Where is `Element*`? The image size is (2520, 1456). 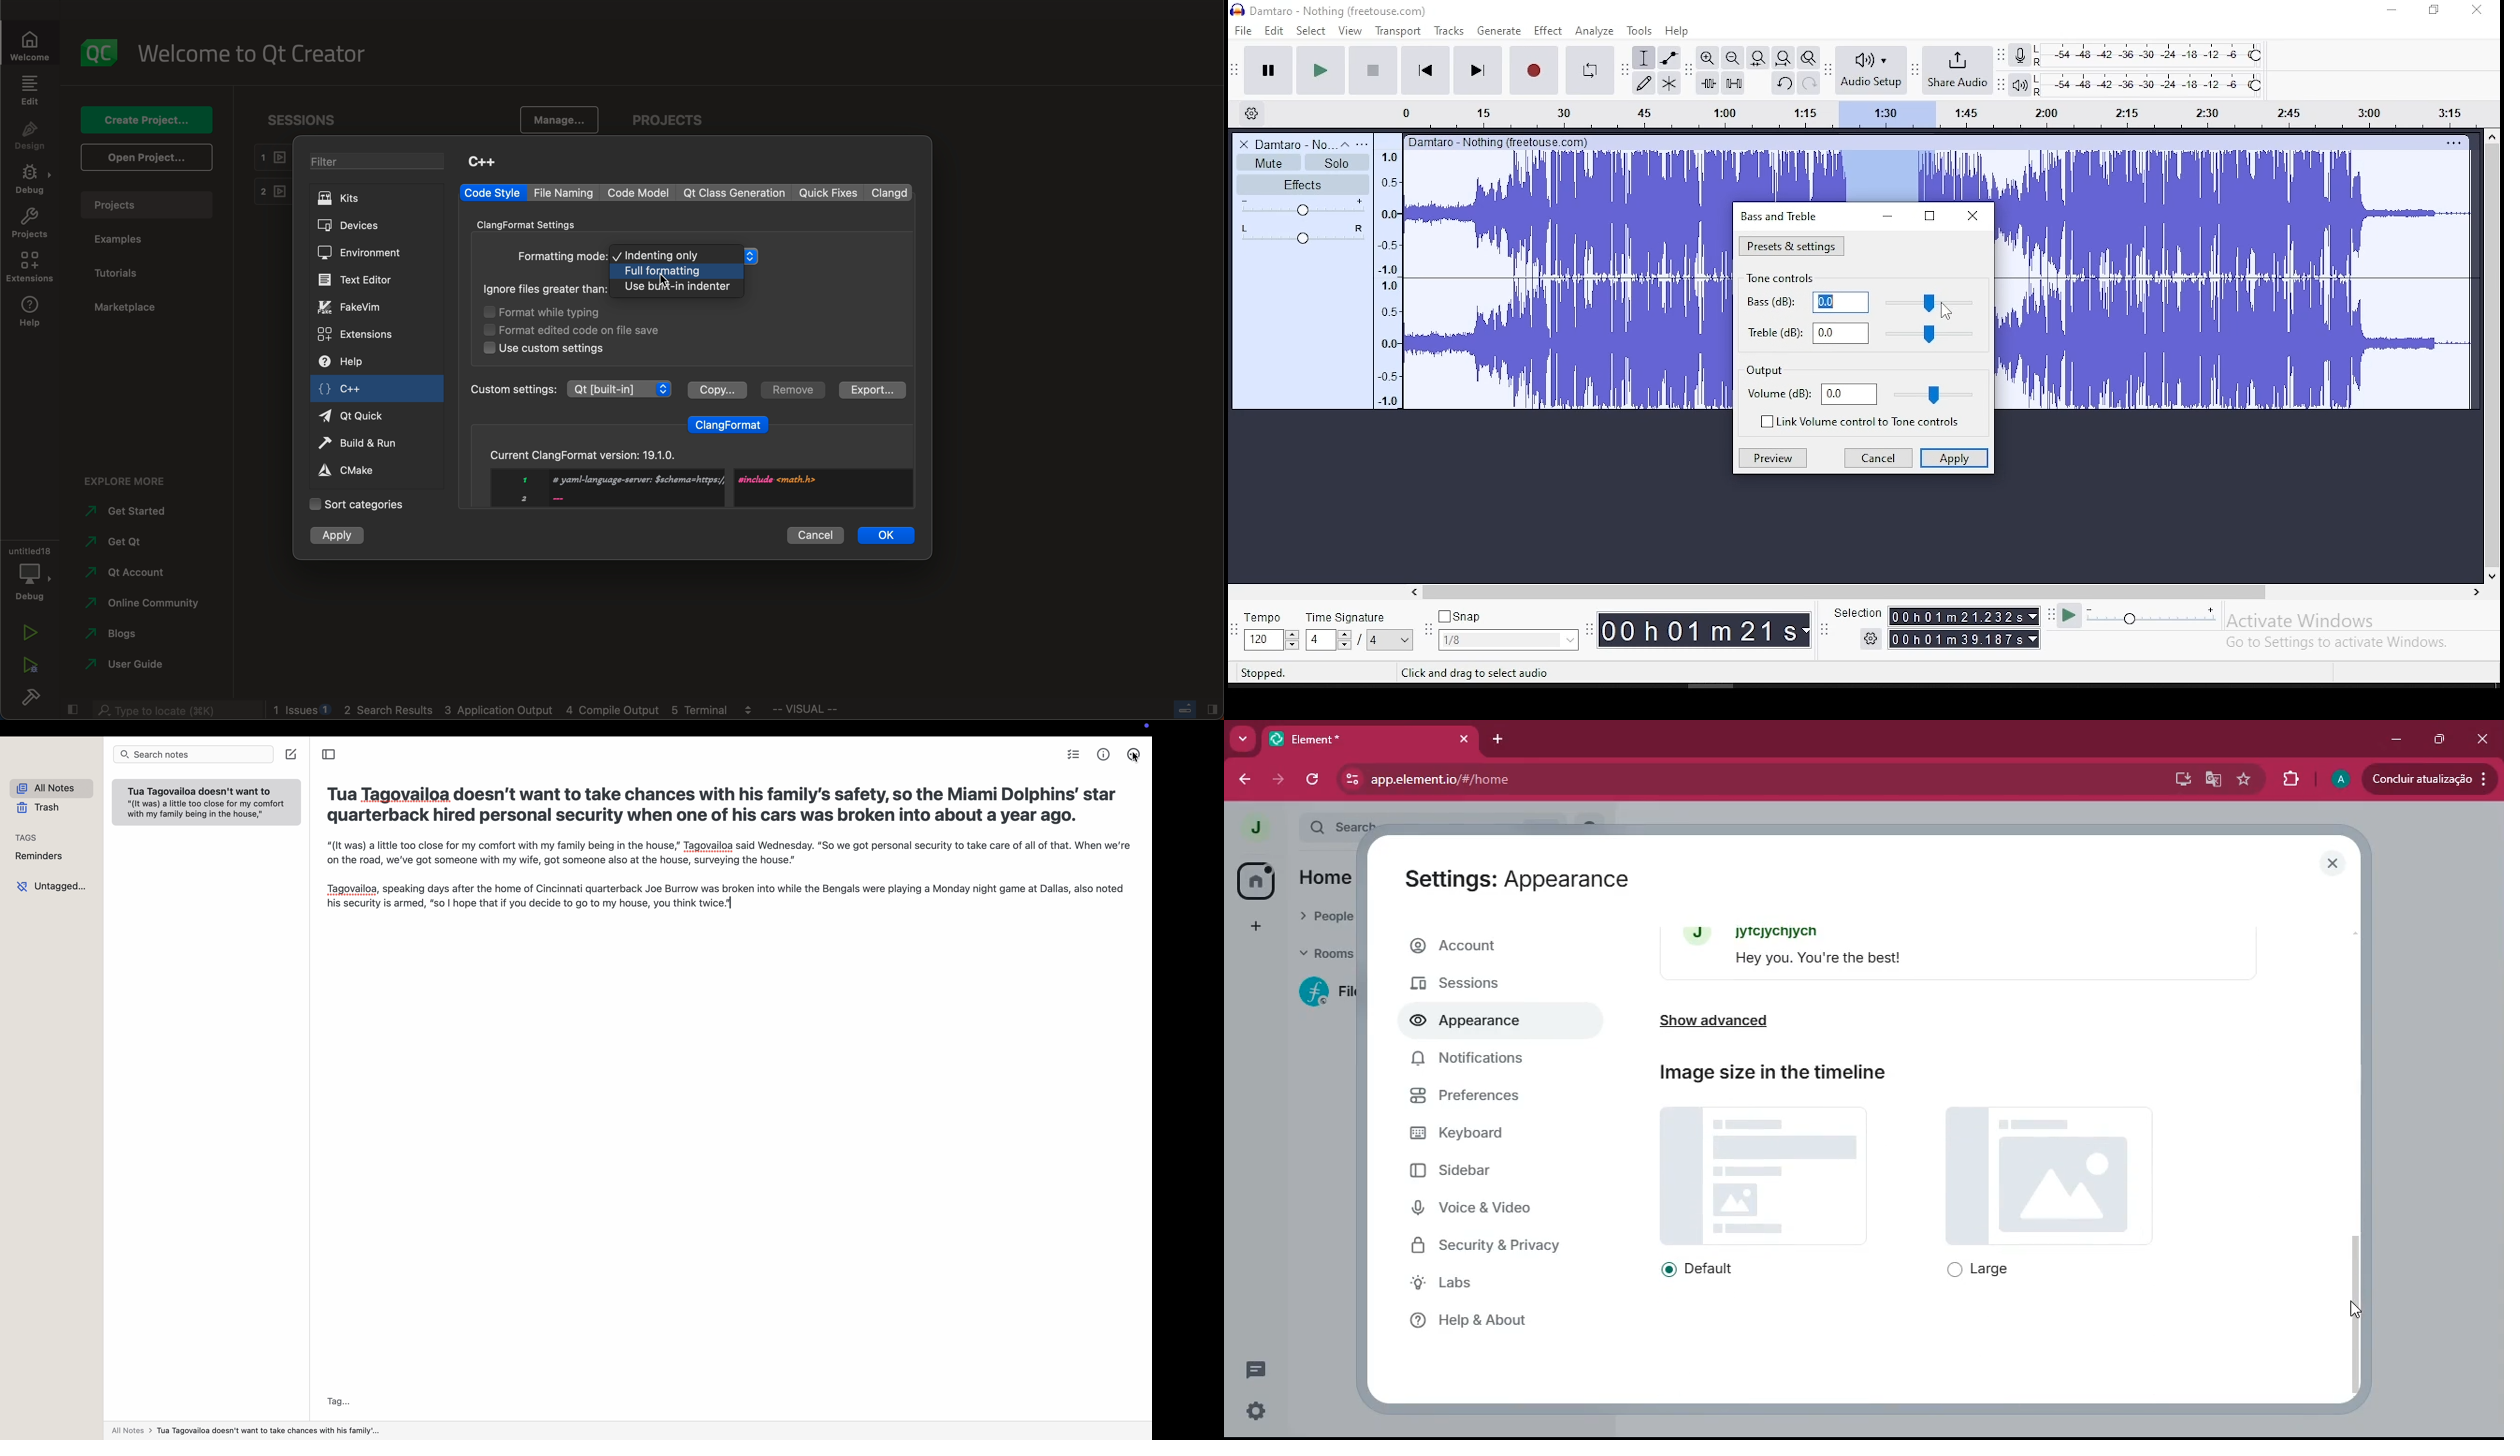 Element* is located at coordinates (1358, 738).